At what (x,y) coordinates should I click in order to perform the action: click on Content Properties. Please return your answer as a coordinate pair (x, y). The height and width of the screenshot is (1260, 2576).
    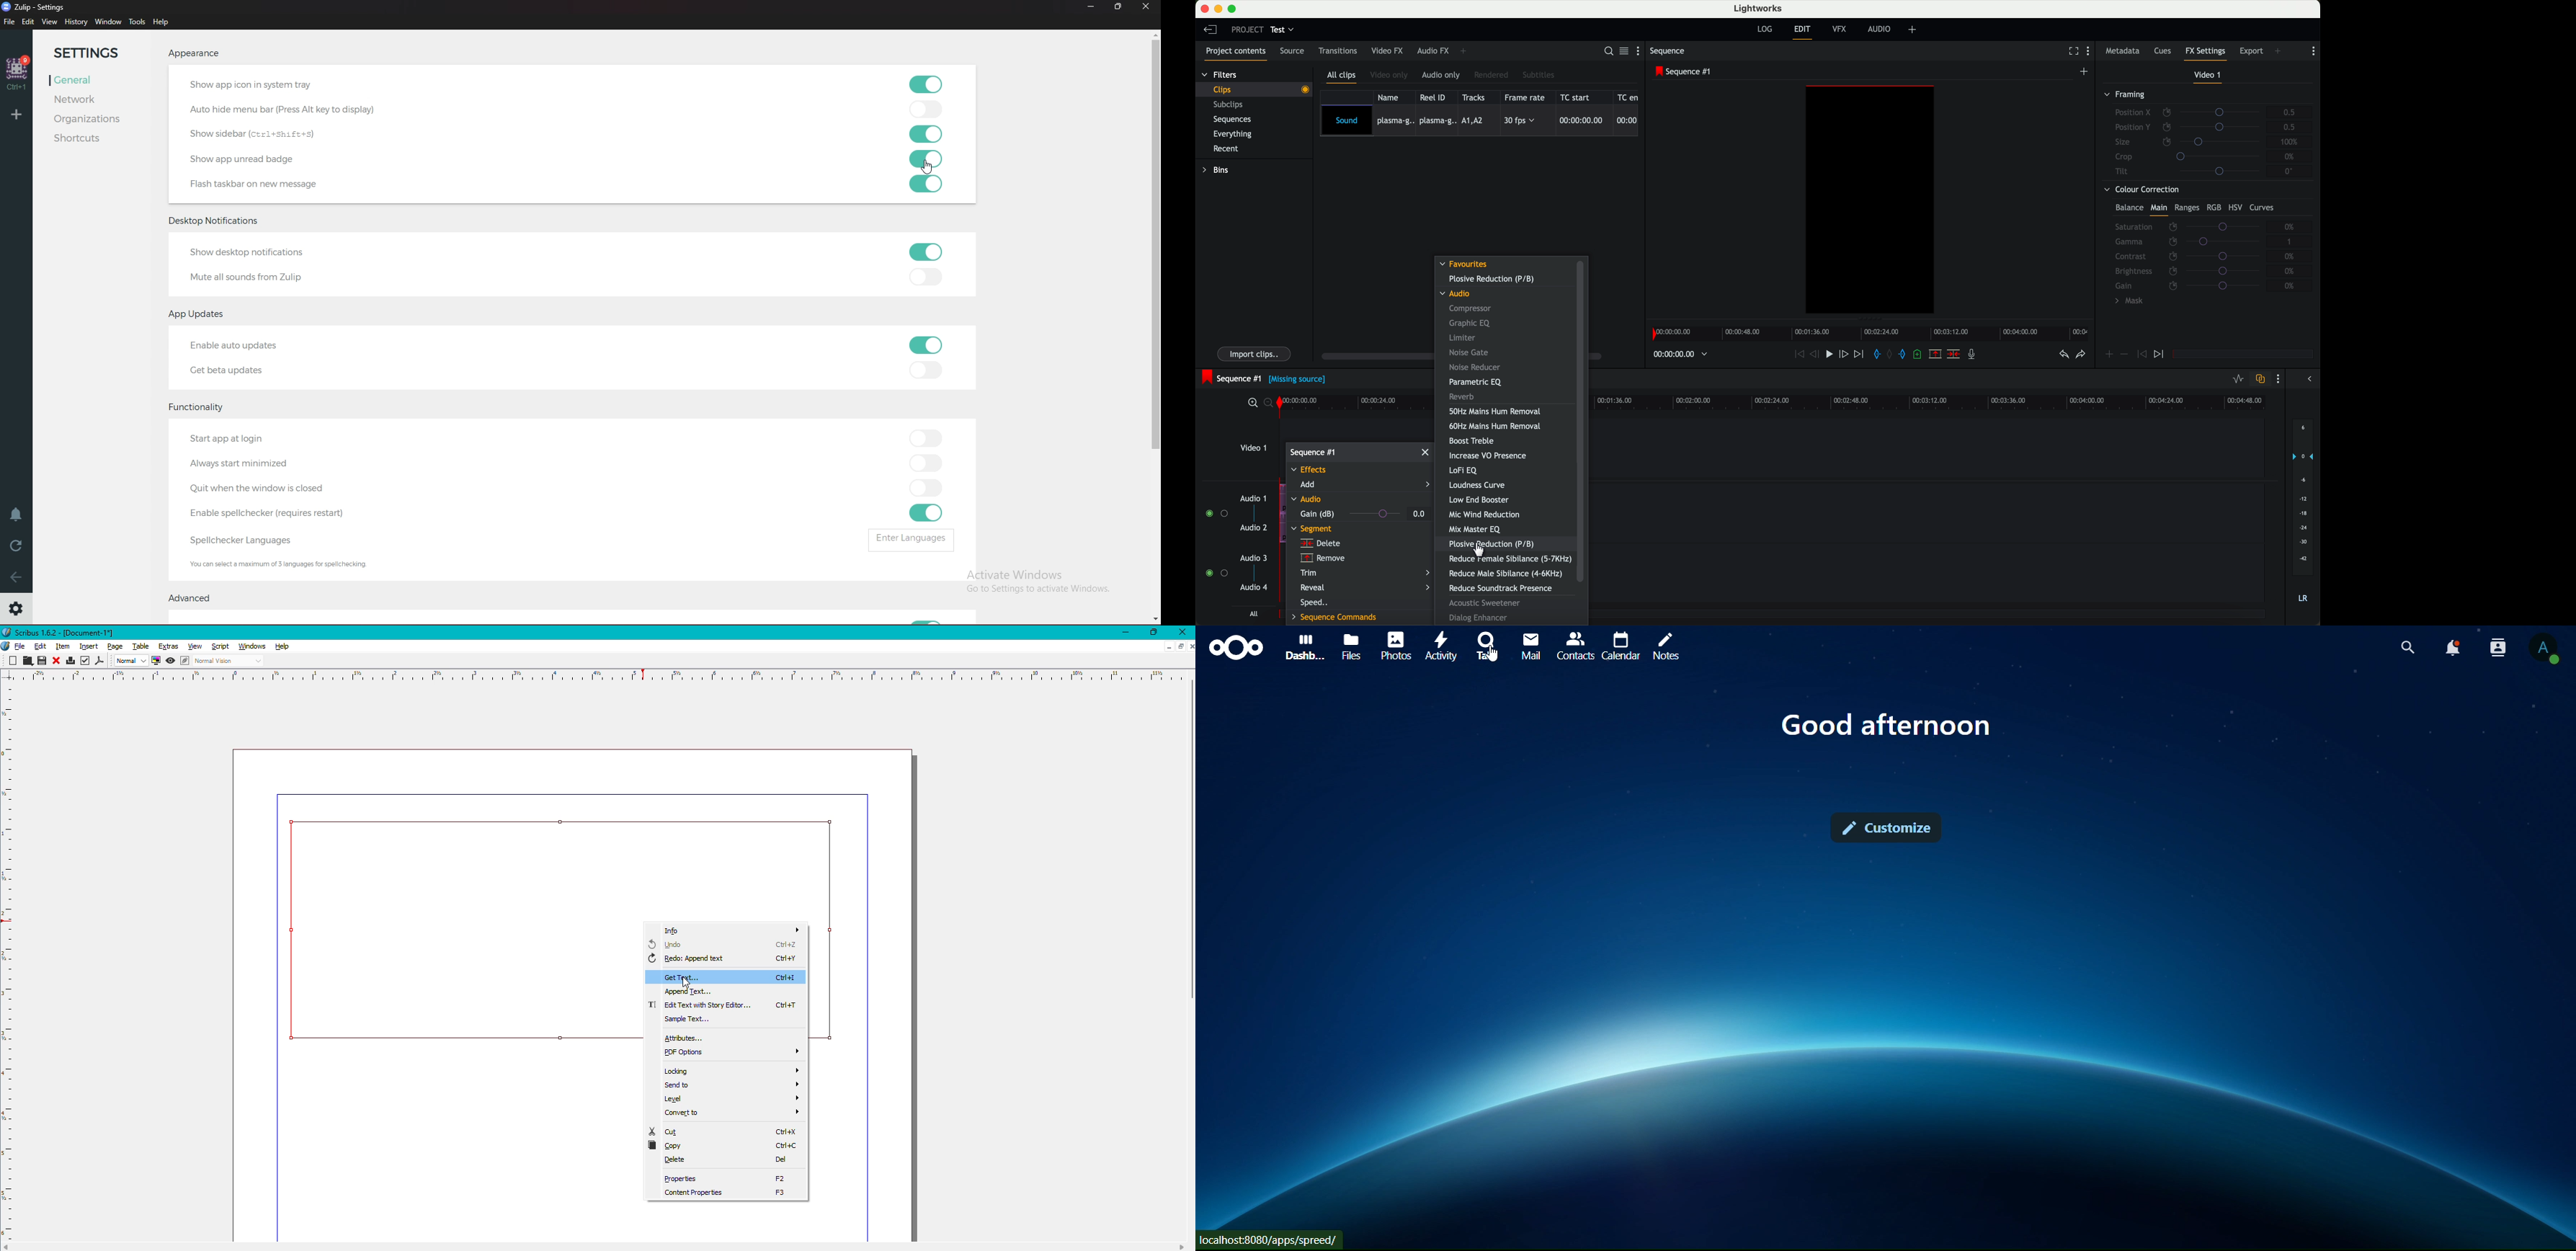
    Looking at the image, I should click on (726, 1192).